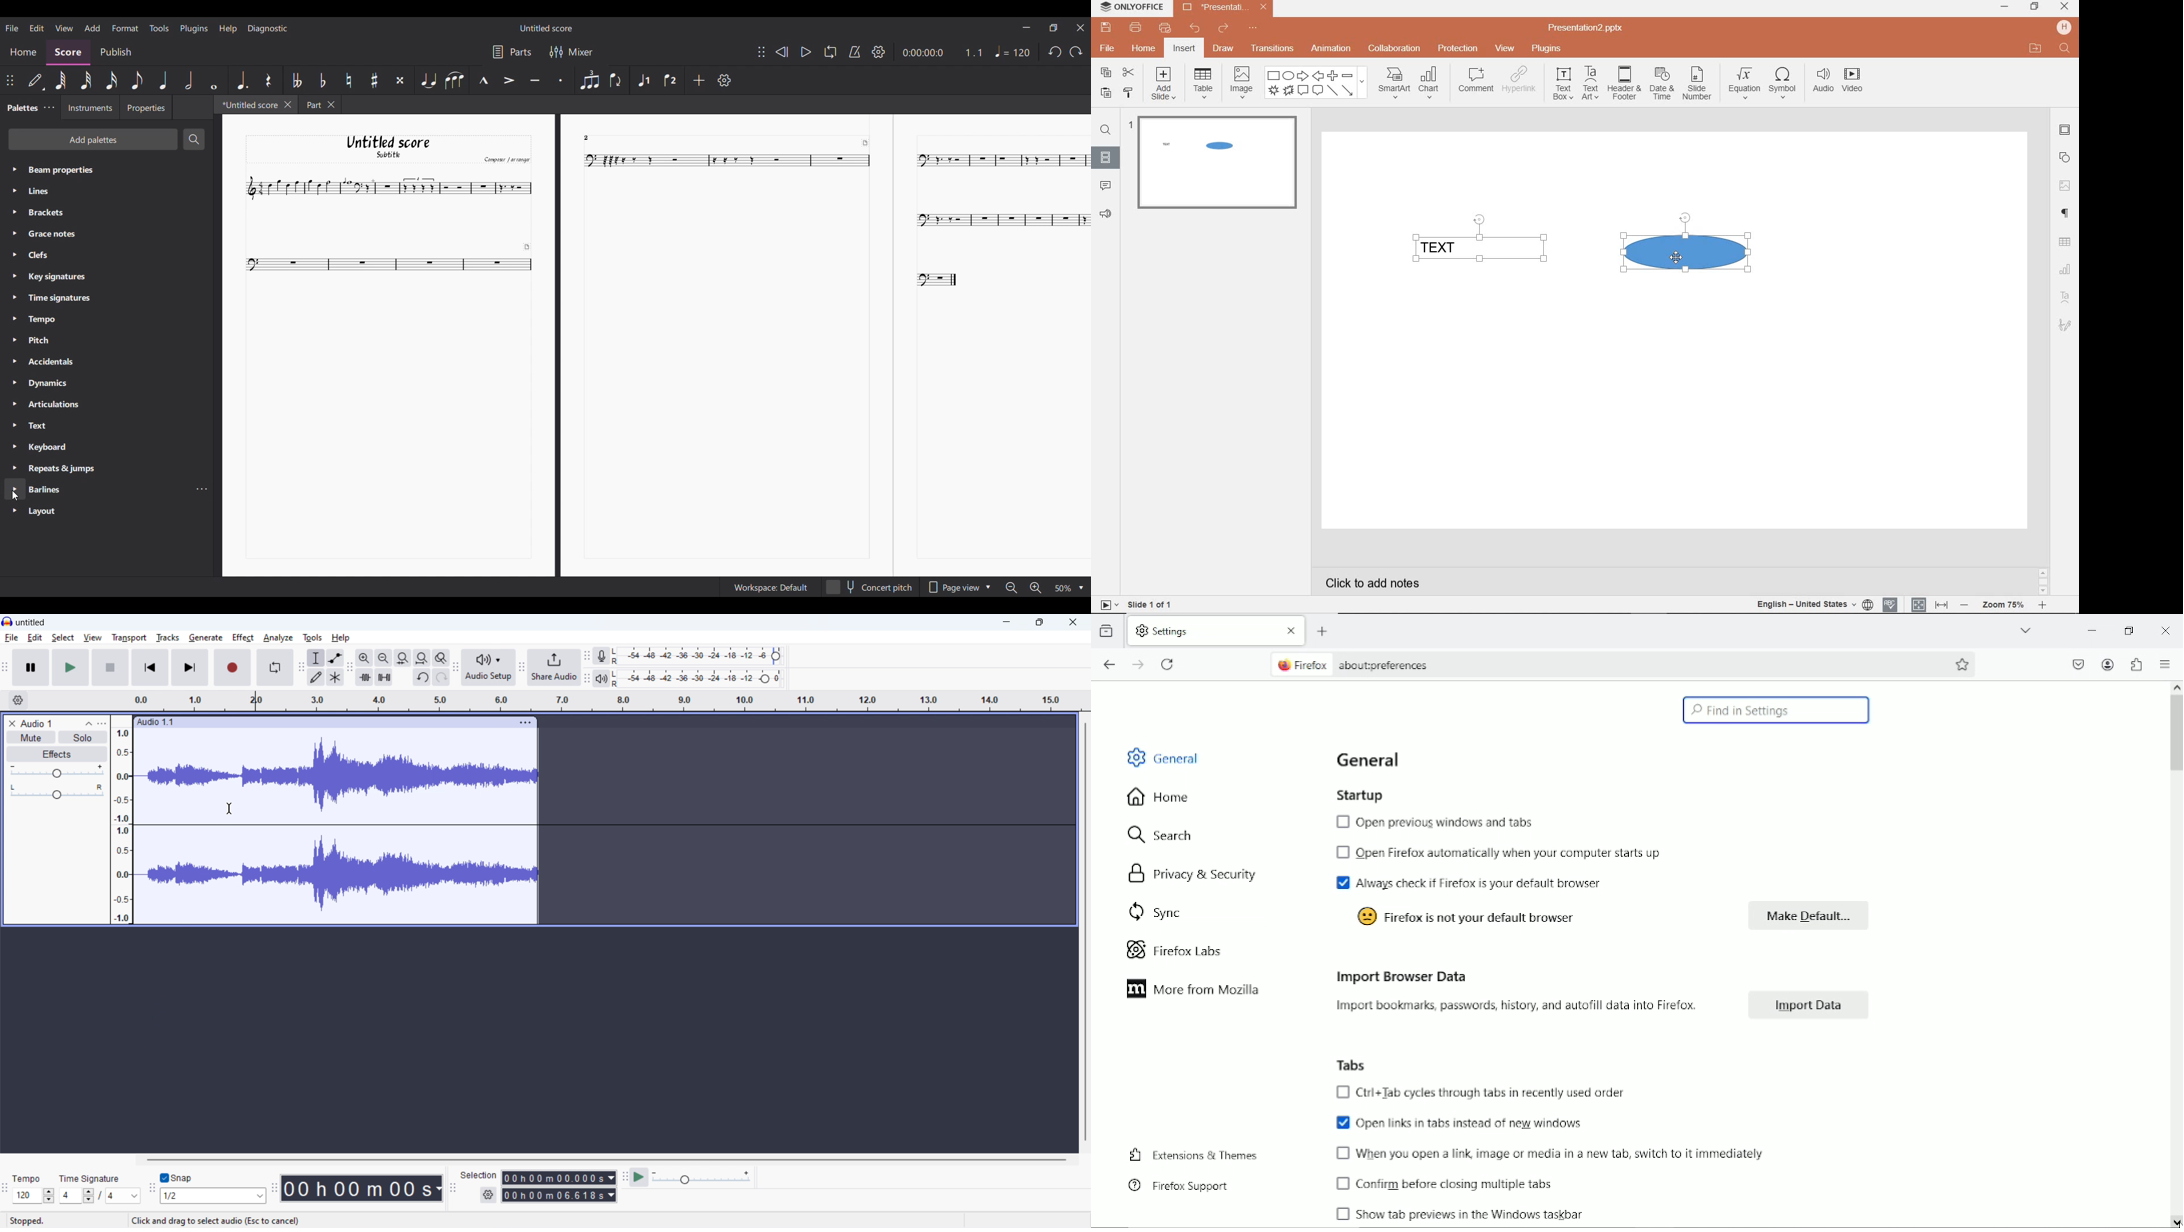  Describe the element at coordinates (484, 80) in the screenshot. I see `Marcato` at that location.